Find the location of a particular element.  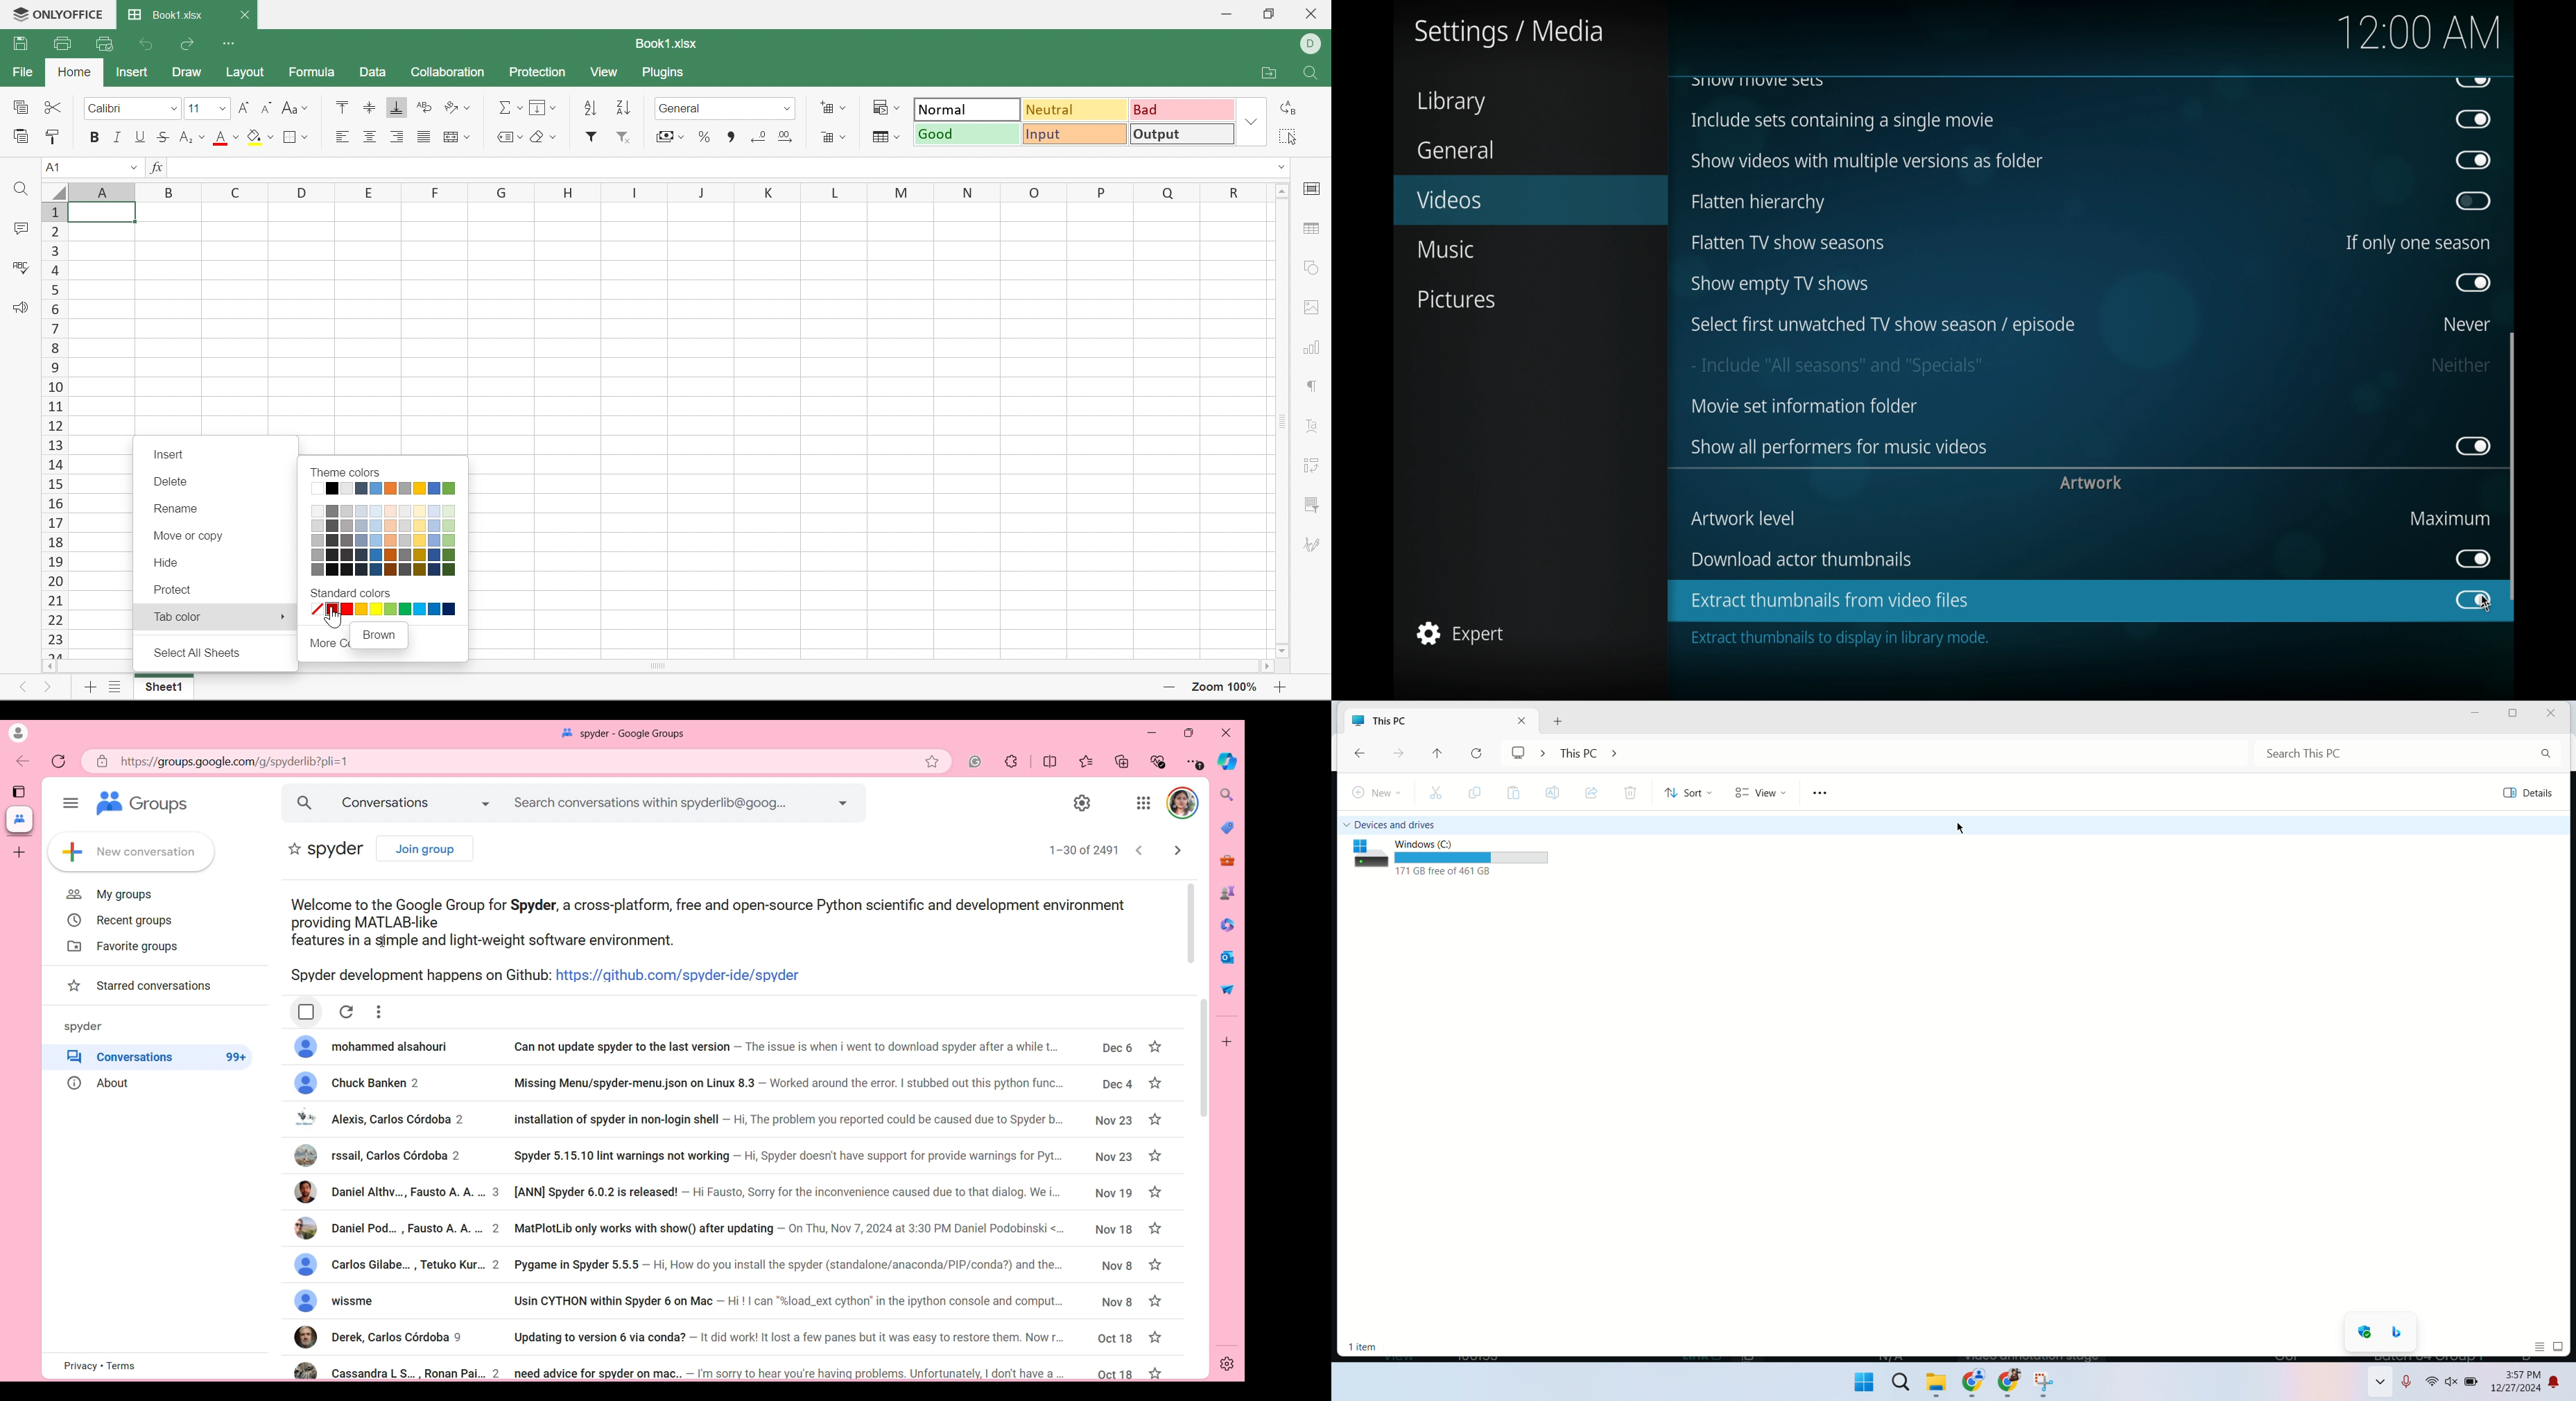

G is located at coordinates (503, 191).